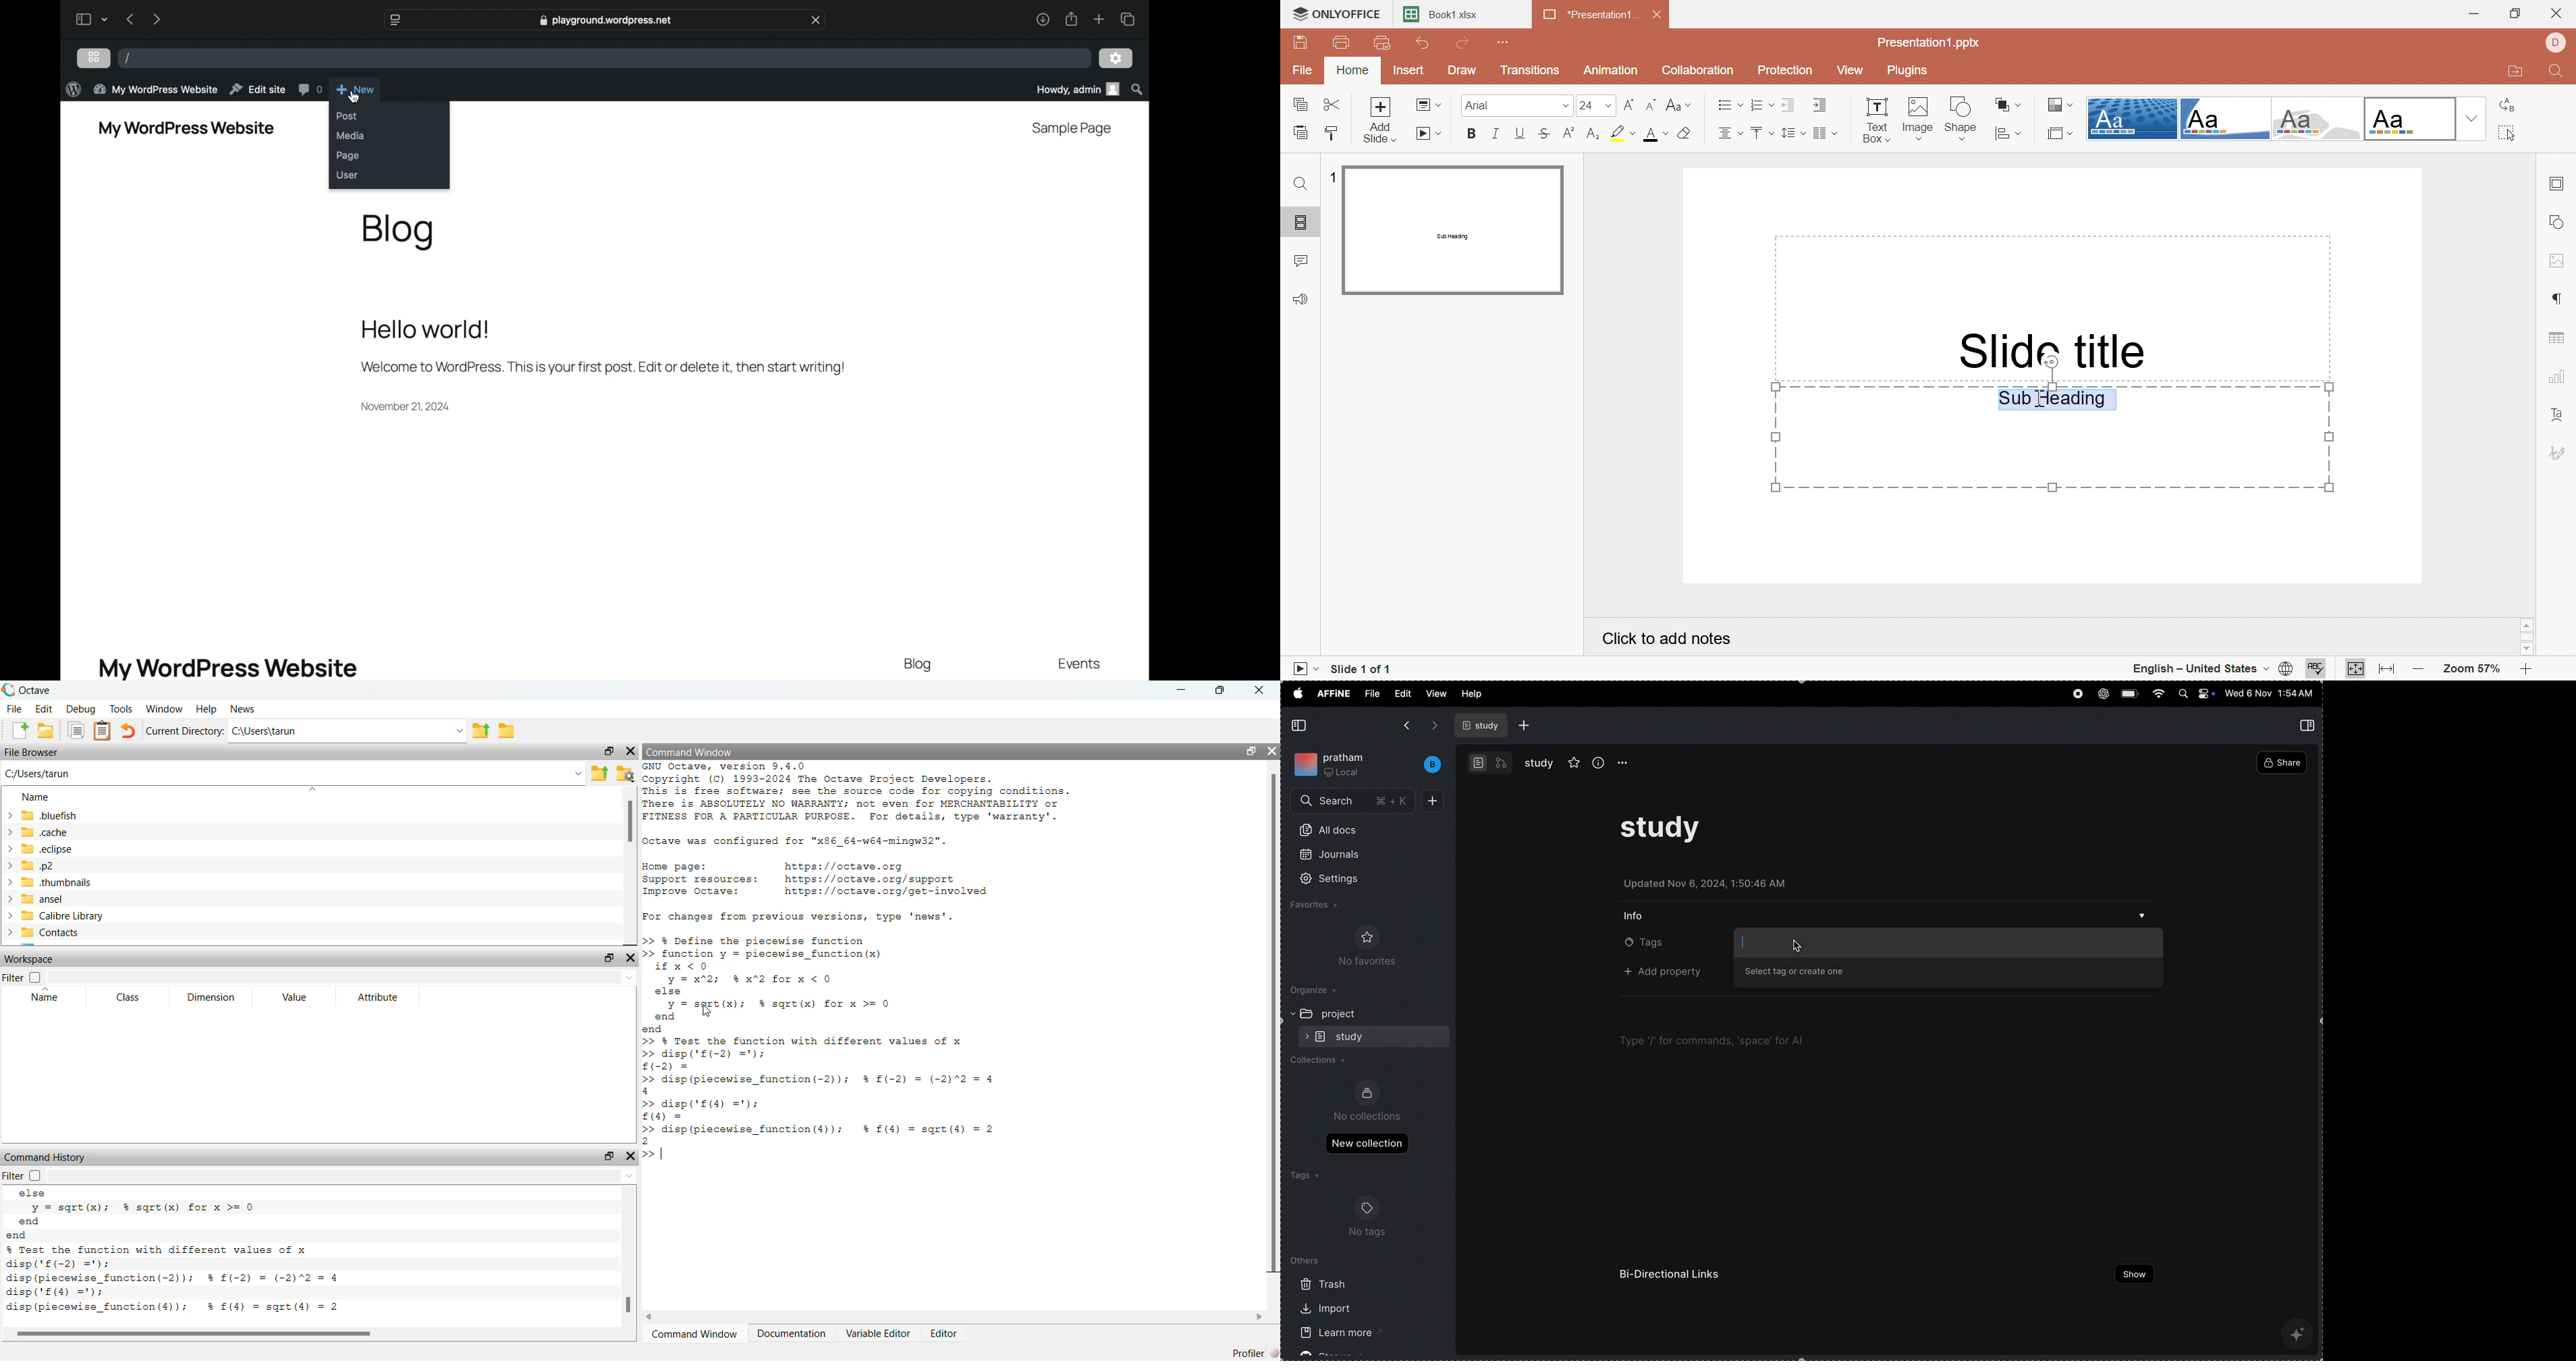 The image size is (2576, 1372). I want to click on Strikethrough, so click(1545, 133).